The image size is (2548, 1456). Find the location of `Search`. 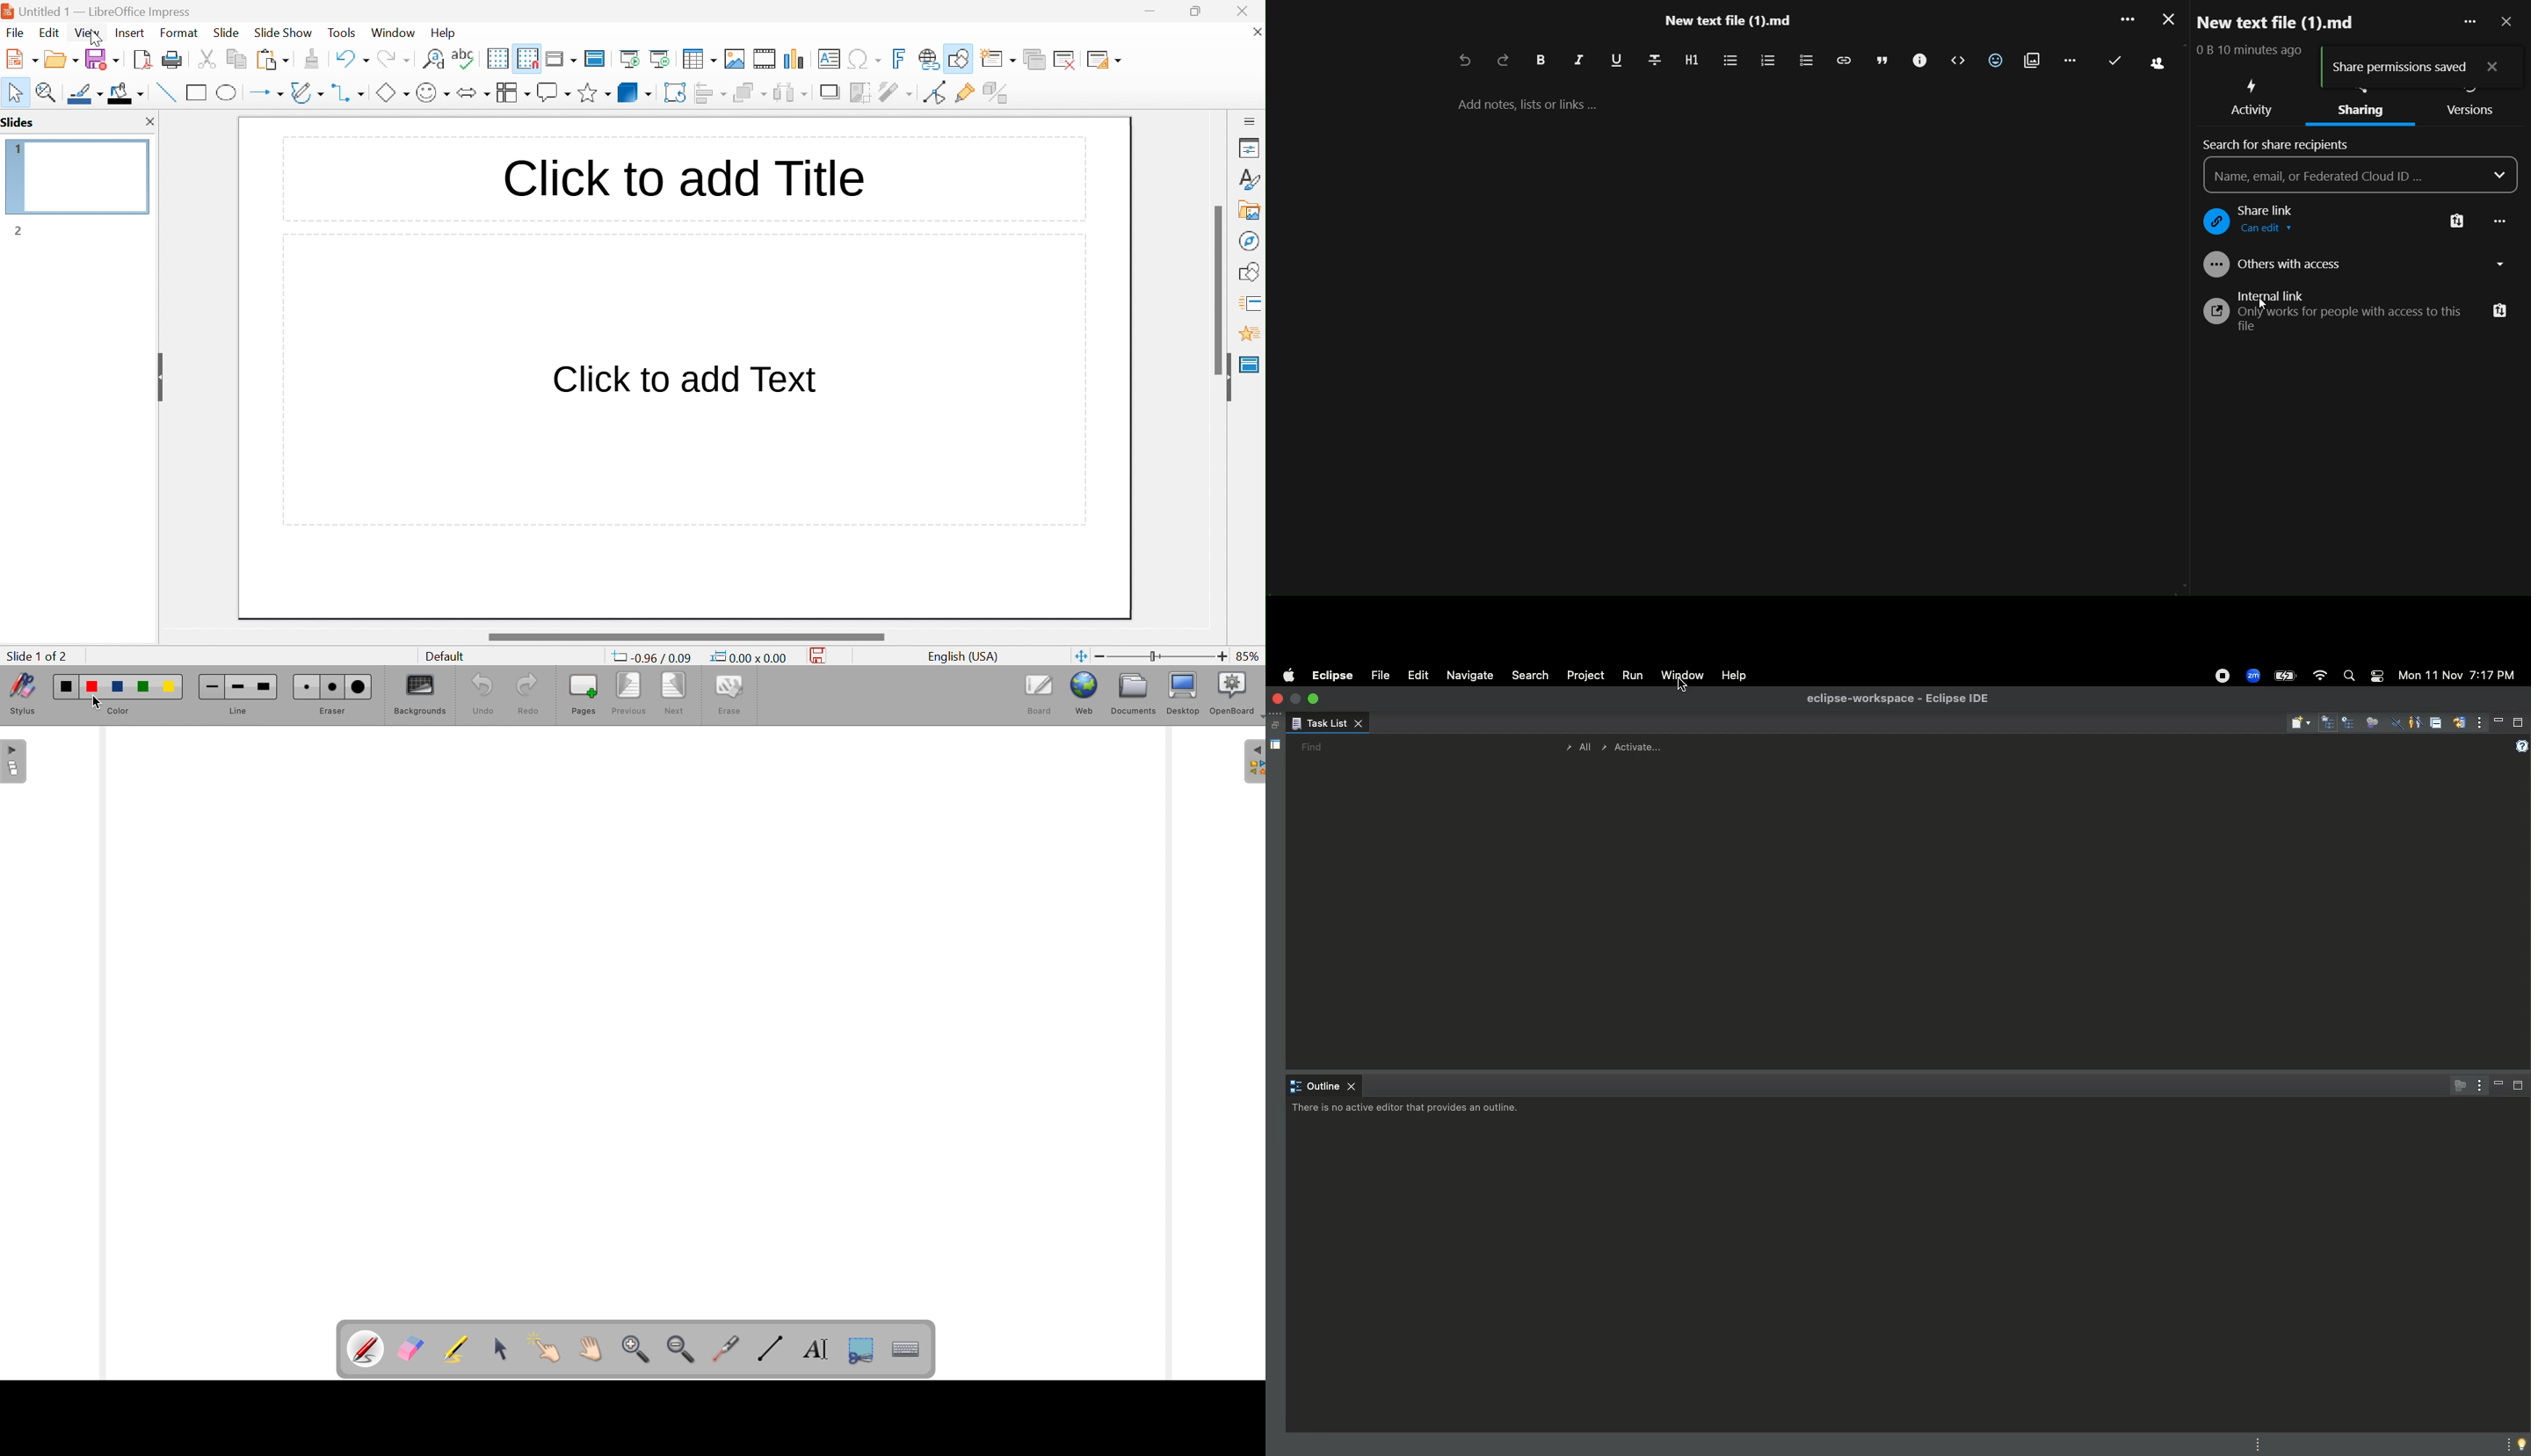

Search is located at coordinates (2348, 678).